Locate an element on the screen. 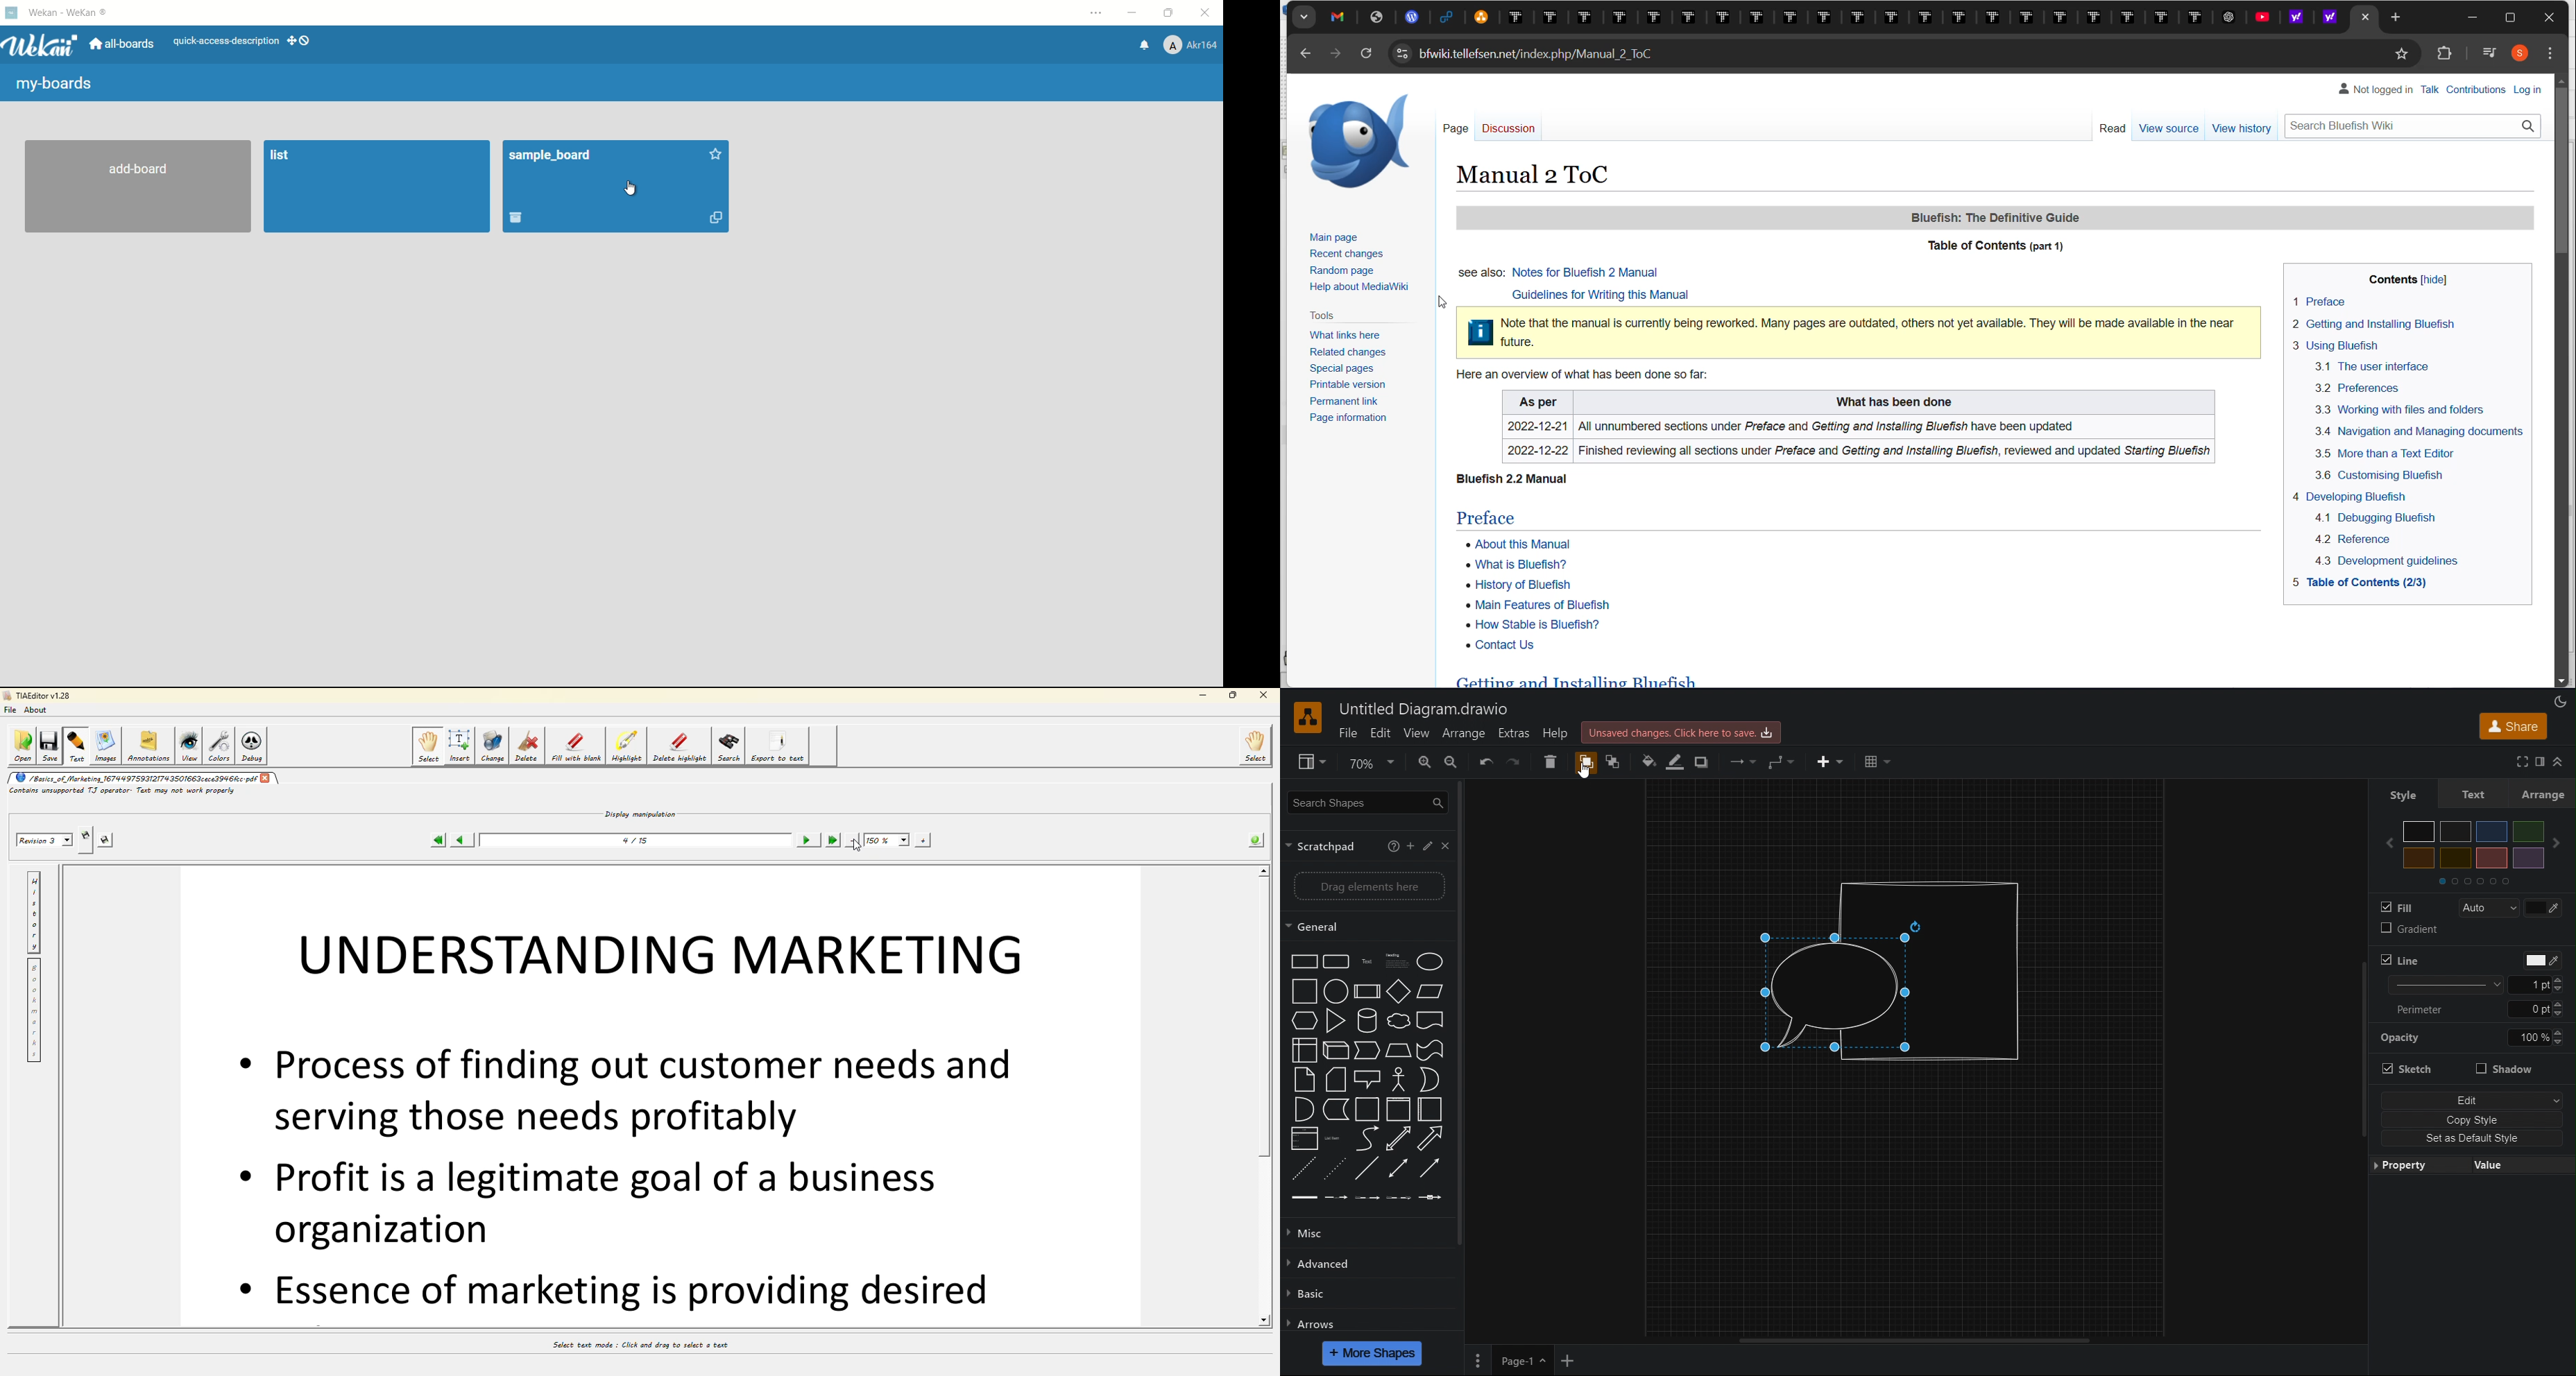 The image size is (2576, 1400). minimize is located at coordinates (2472, 18).